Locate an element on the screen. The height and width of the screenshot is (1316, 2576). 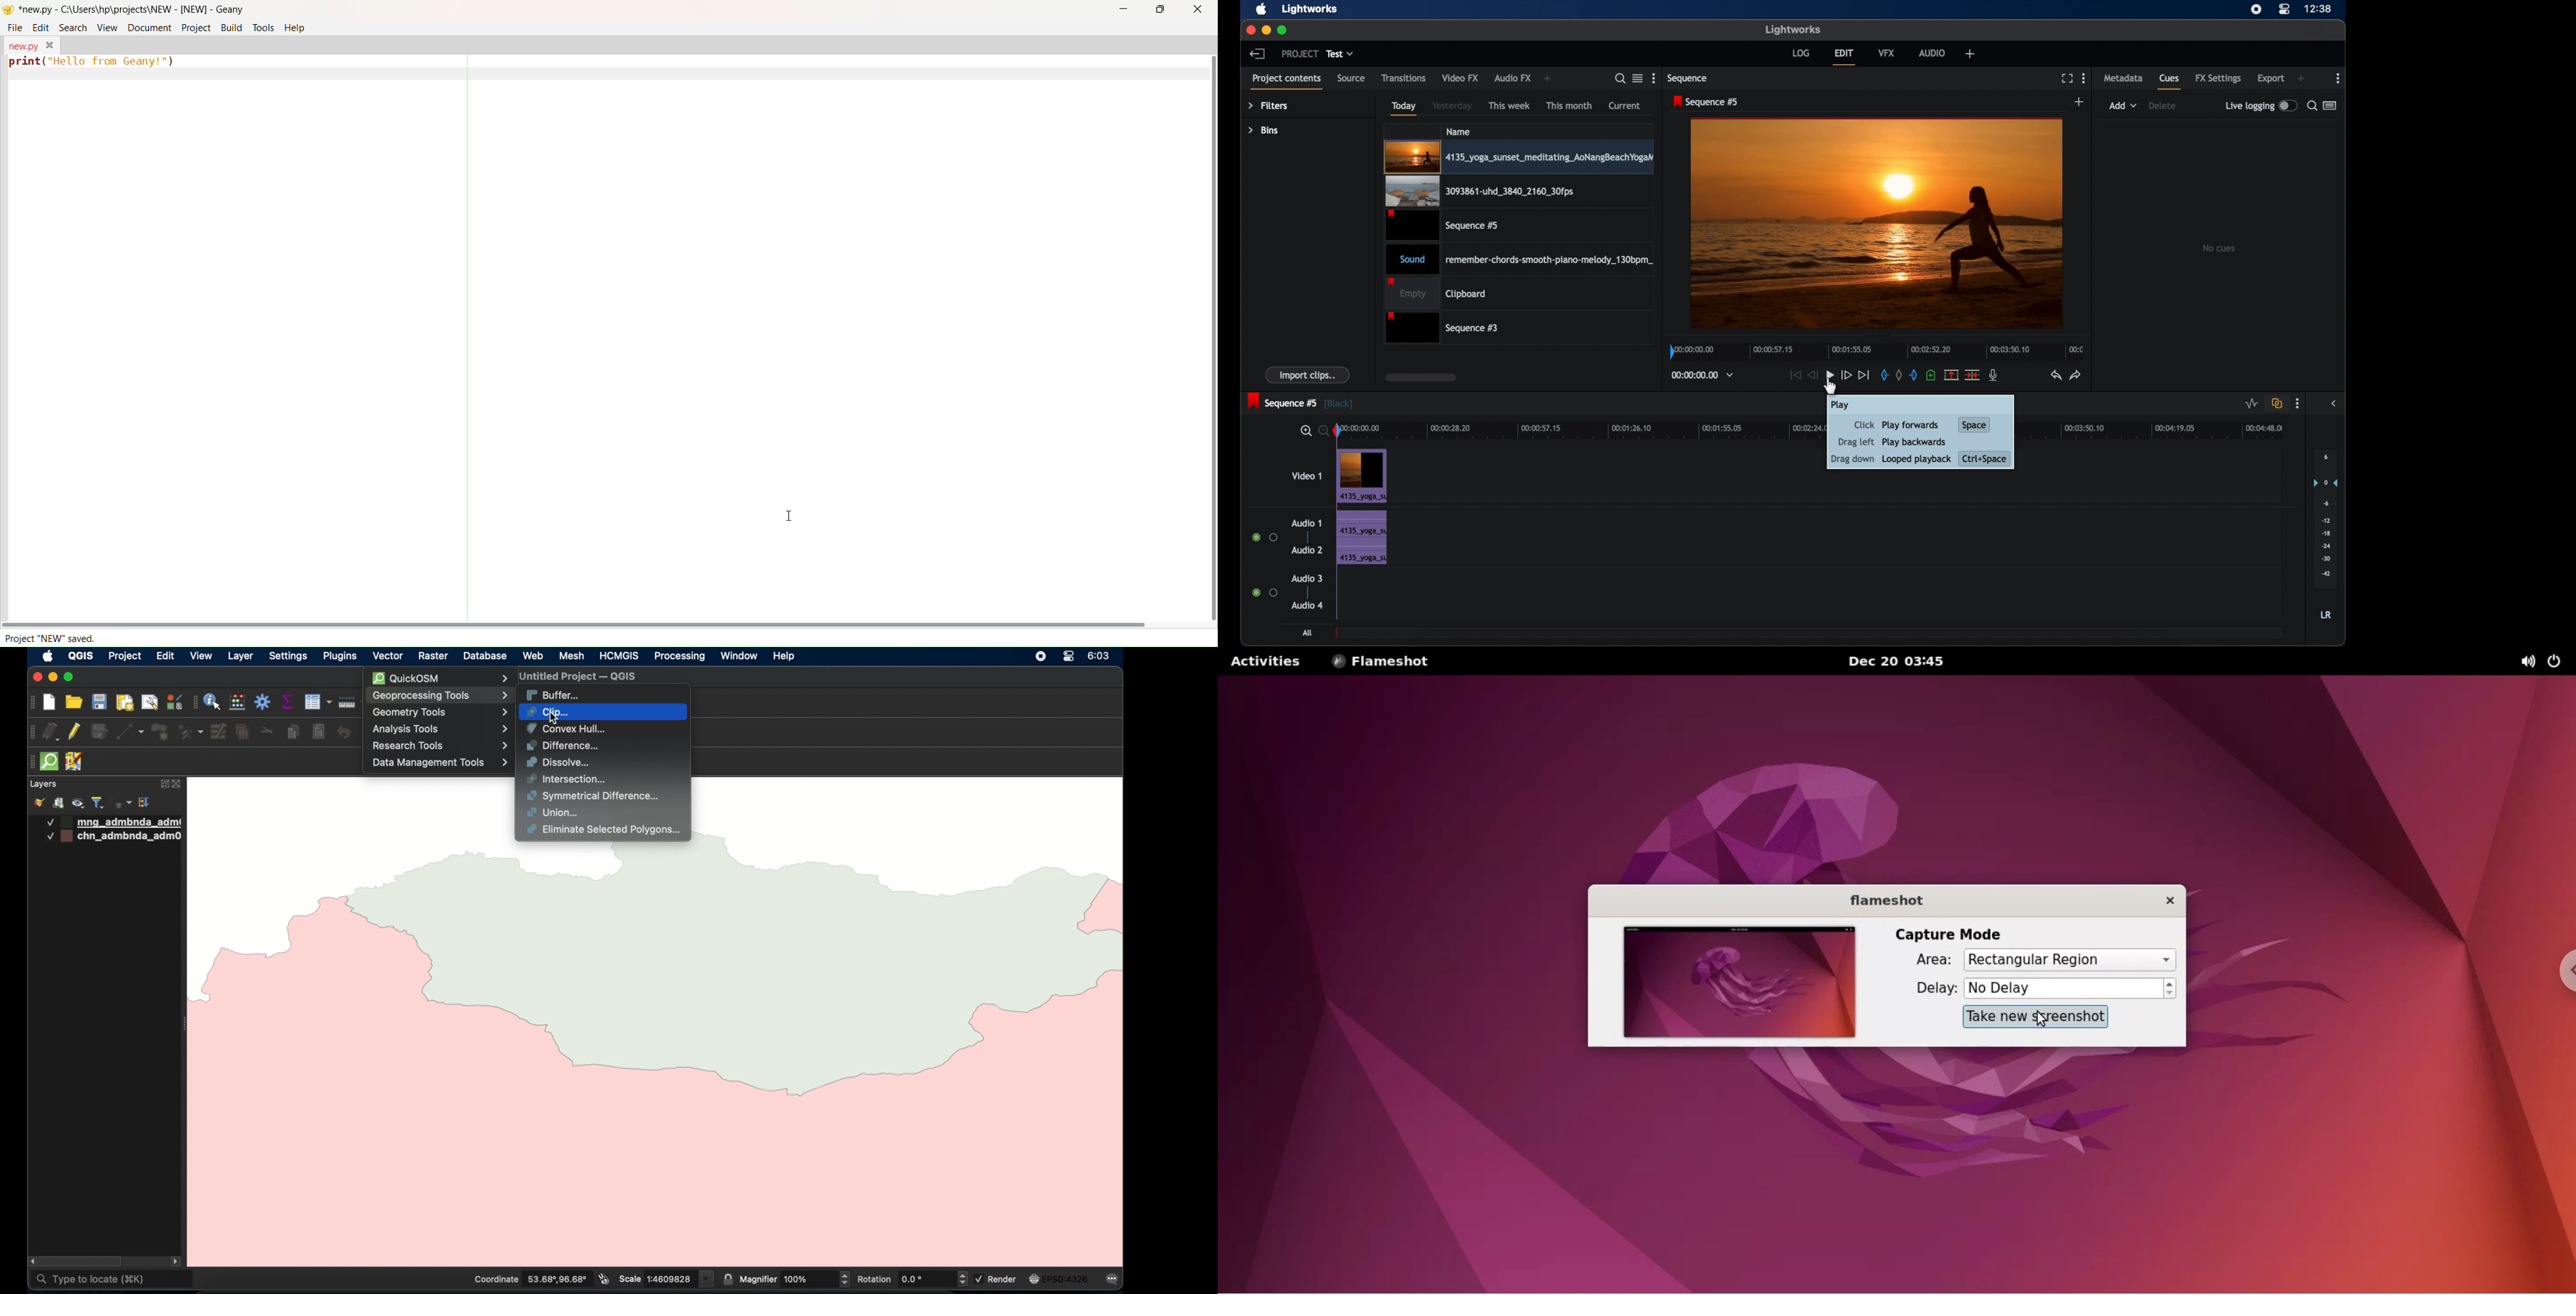
screen recorder icon is located at coordinates (1040, 656).